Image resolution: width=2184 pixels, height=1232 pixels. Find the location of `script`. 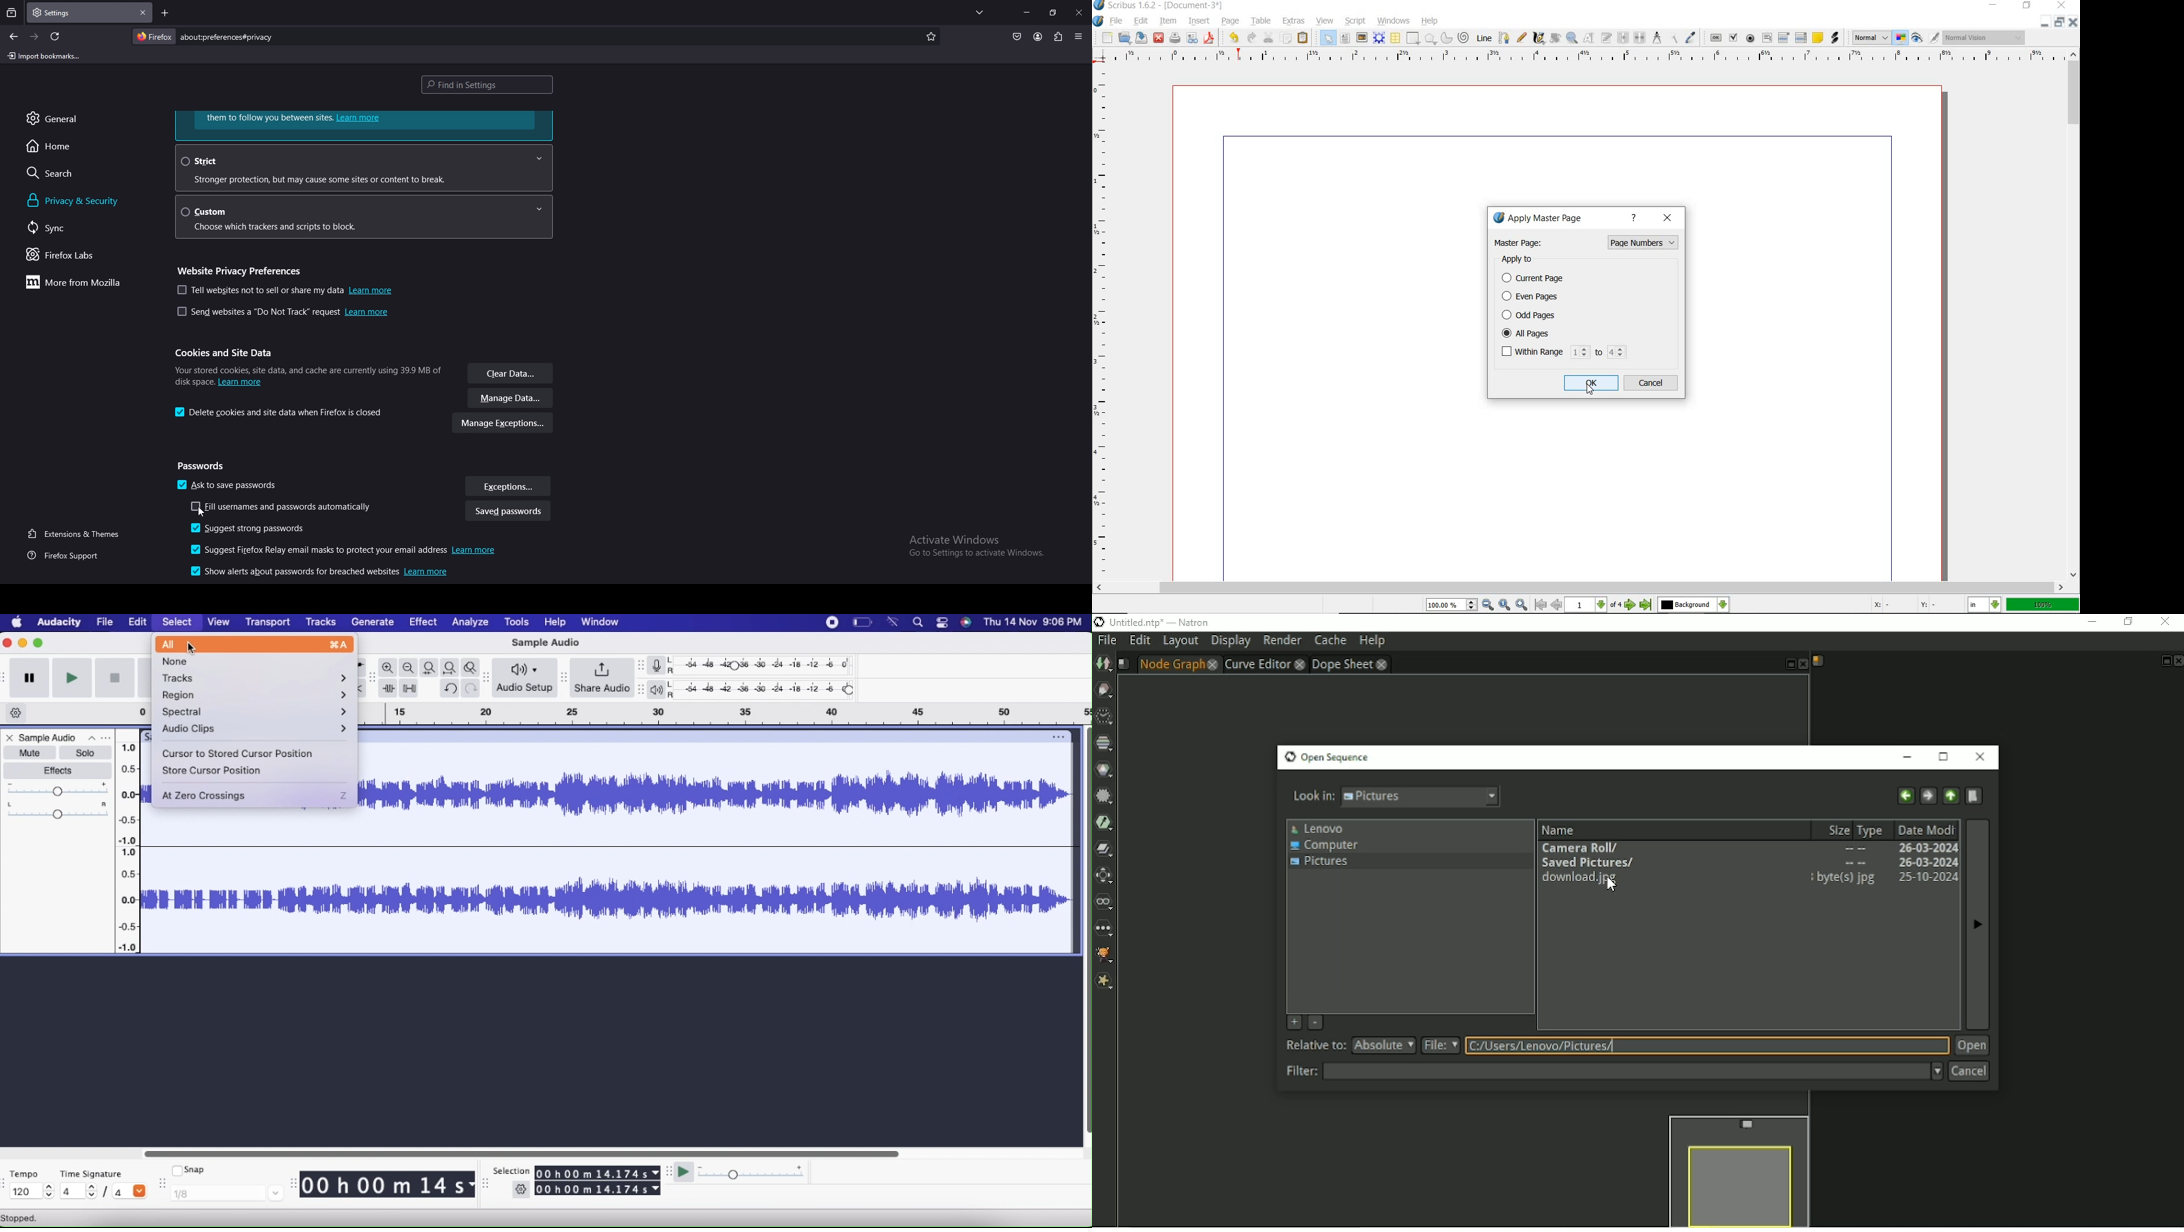

script is located at coordinates (1356, 22).